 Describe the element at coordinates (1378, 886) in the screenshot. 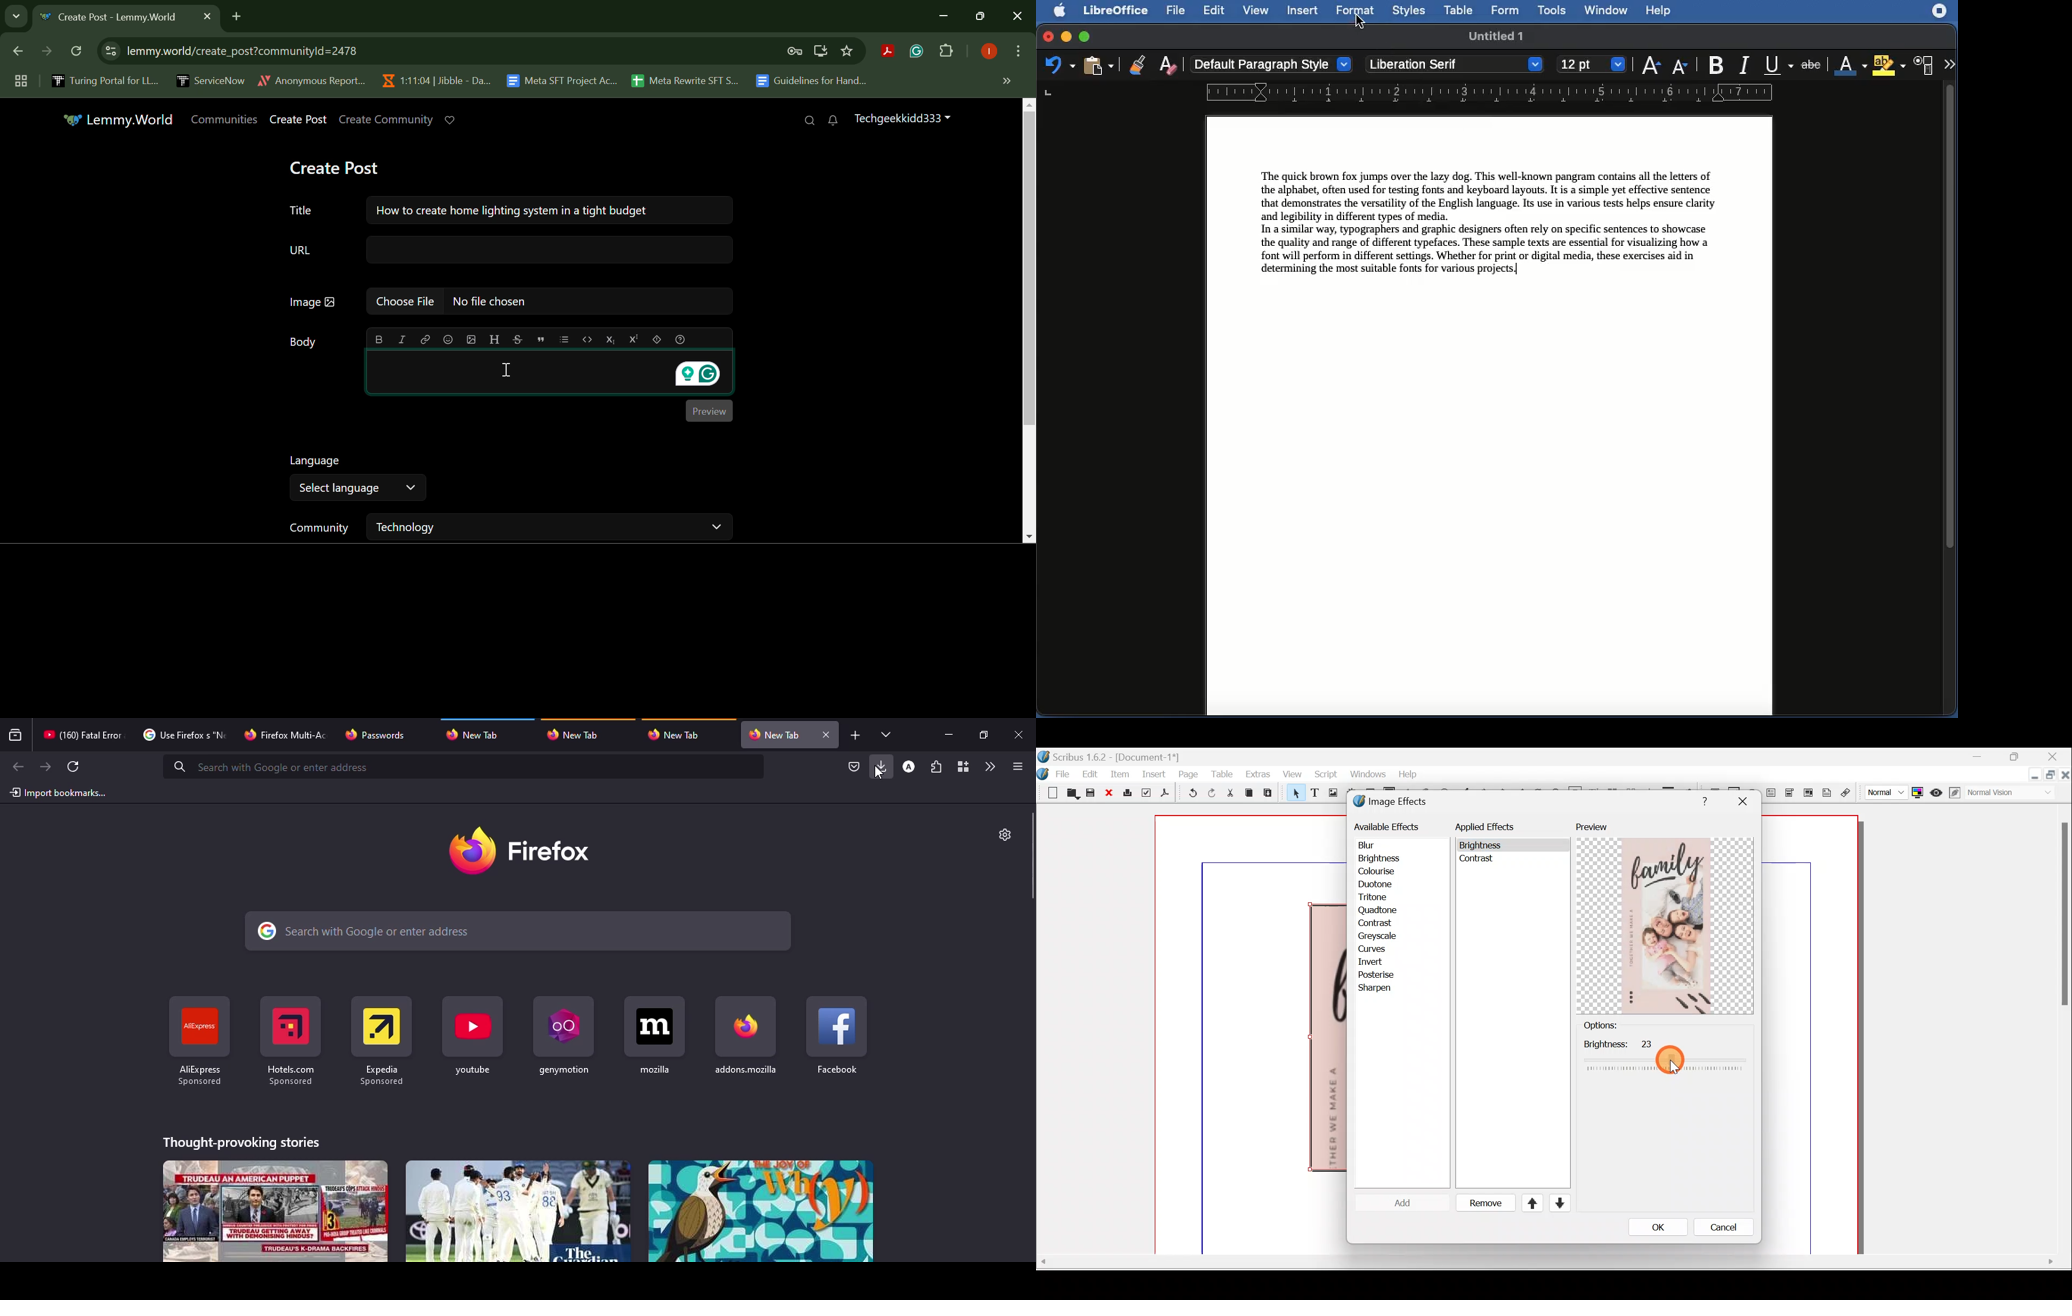

I see `Duotone` at that location.